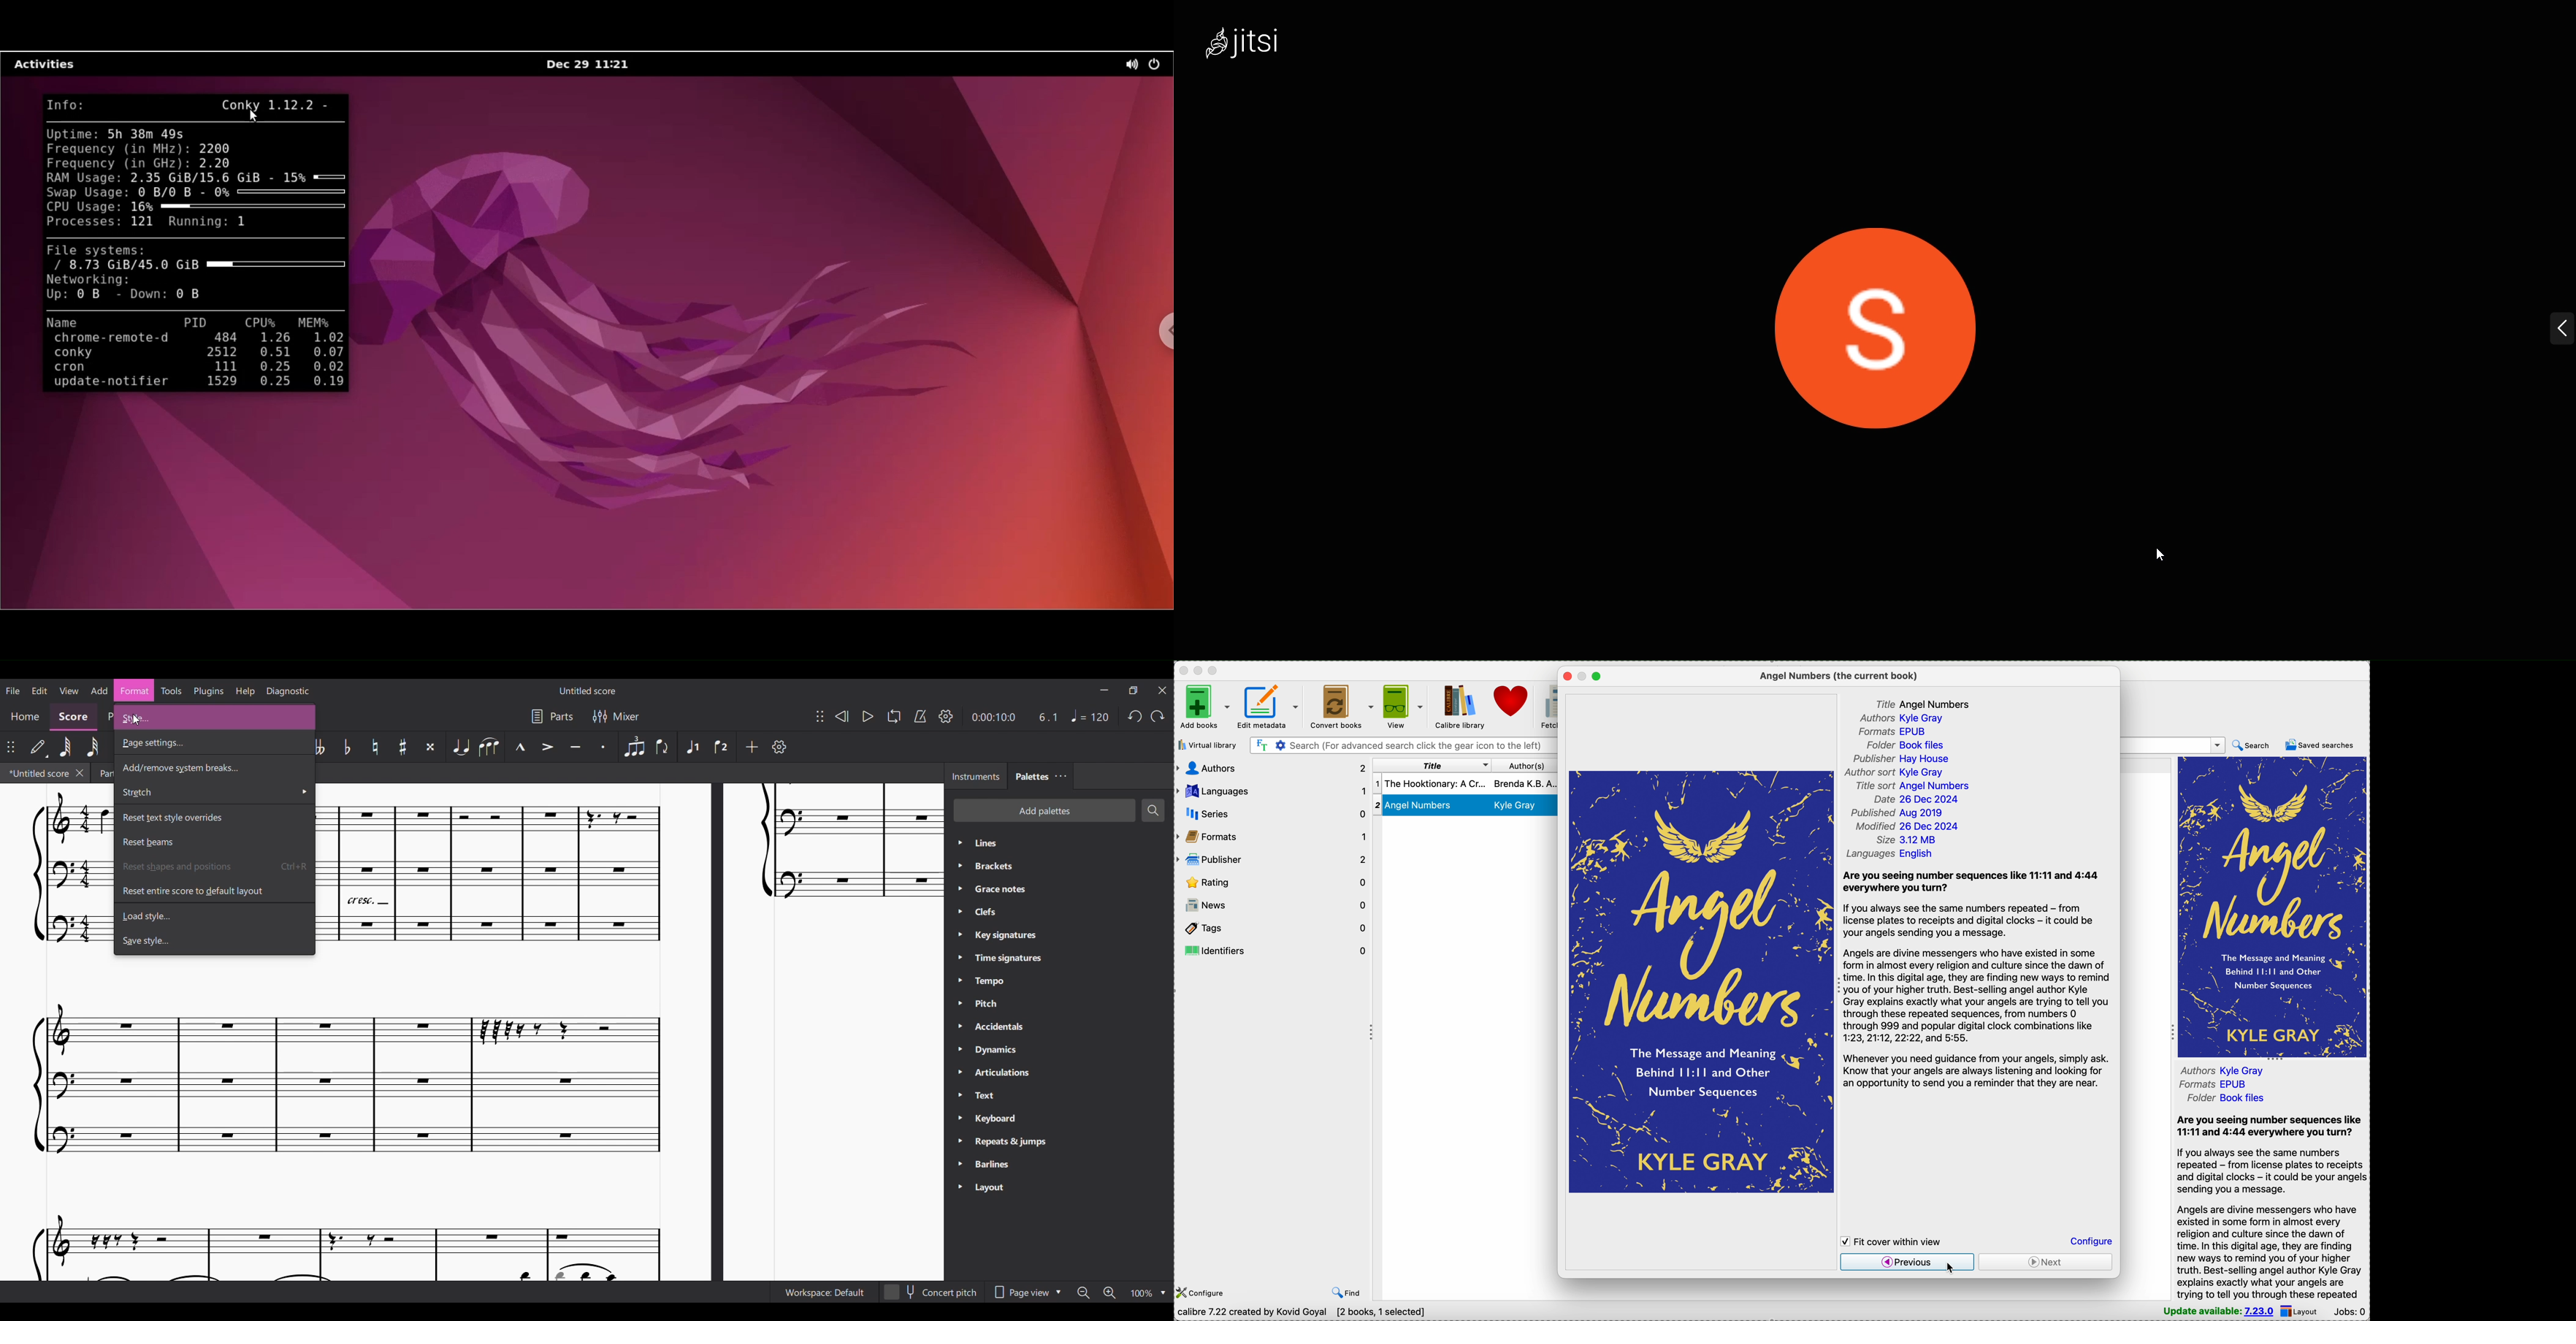 The image size is (2576, 1344). Describe the element at coordinates (752, 747) in the screenshot. I see `Add` at that location.